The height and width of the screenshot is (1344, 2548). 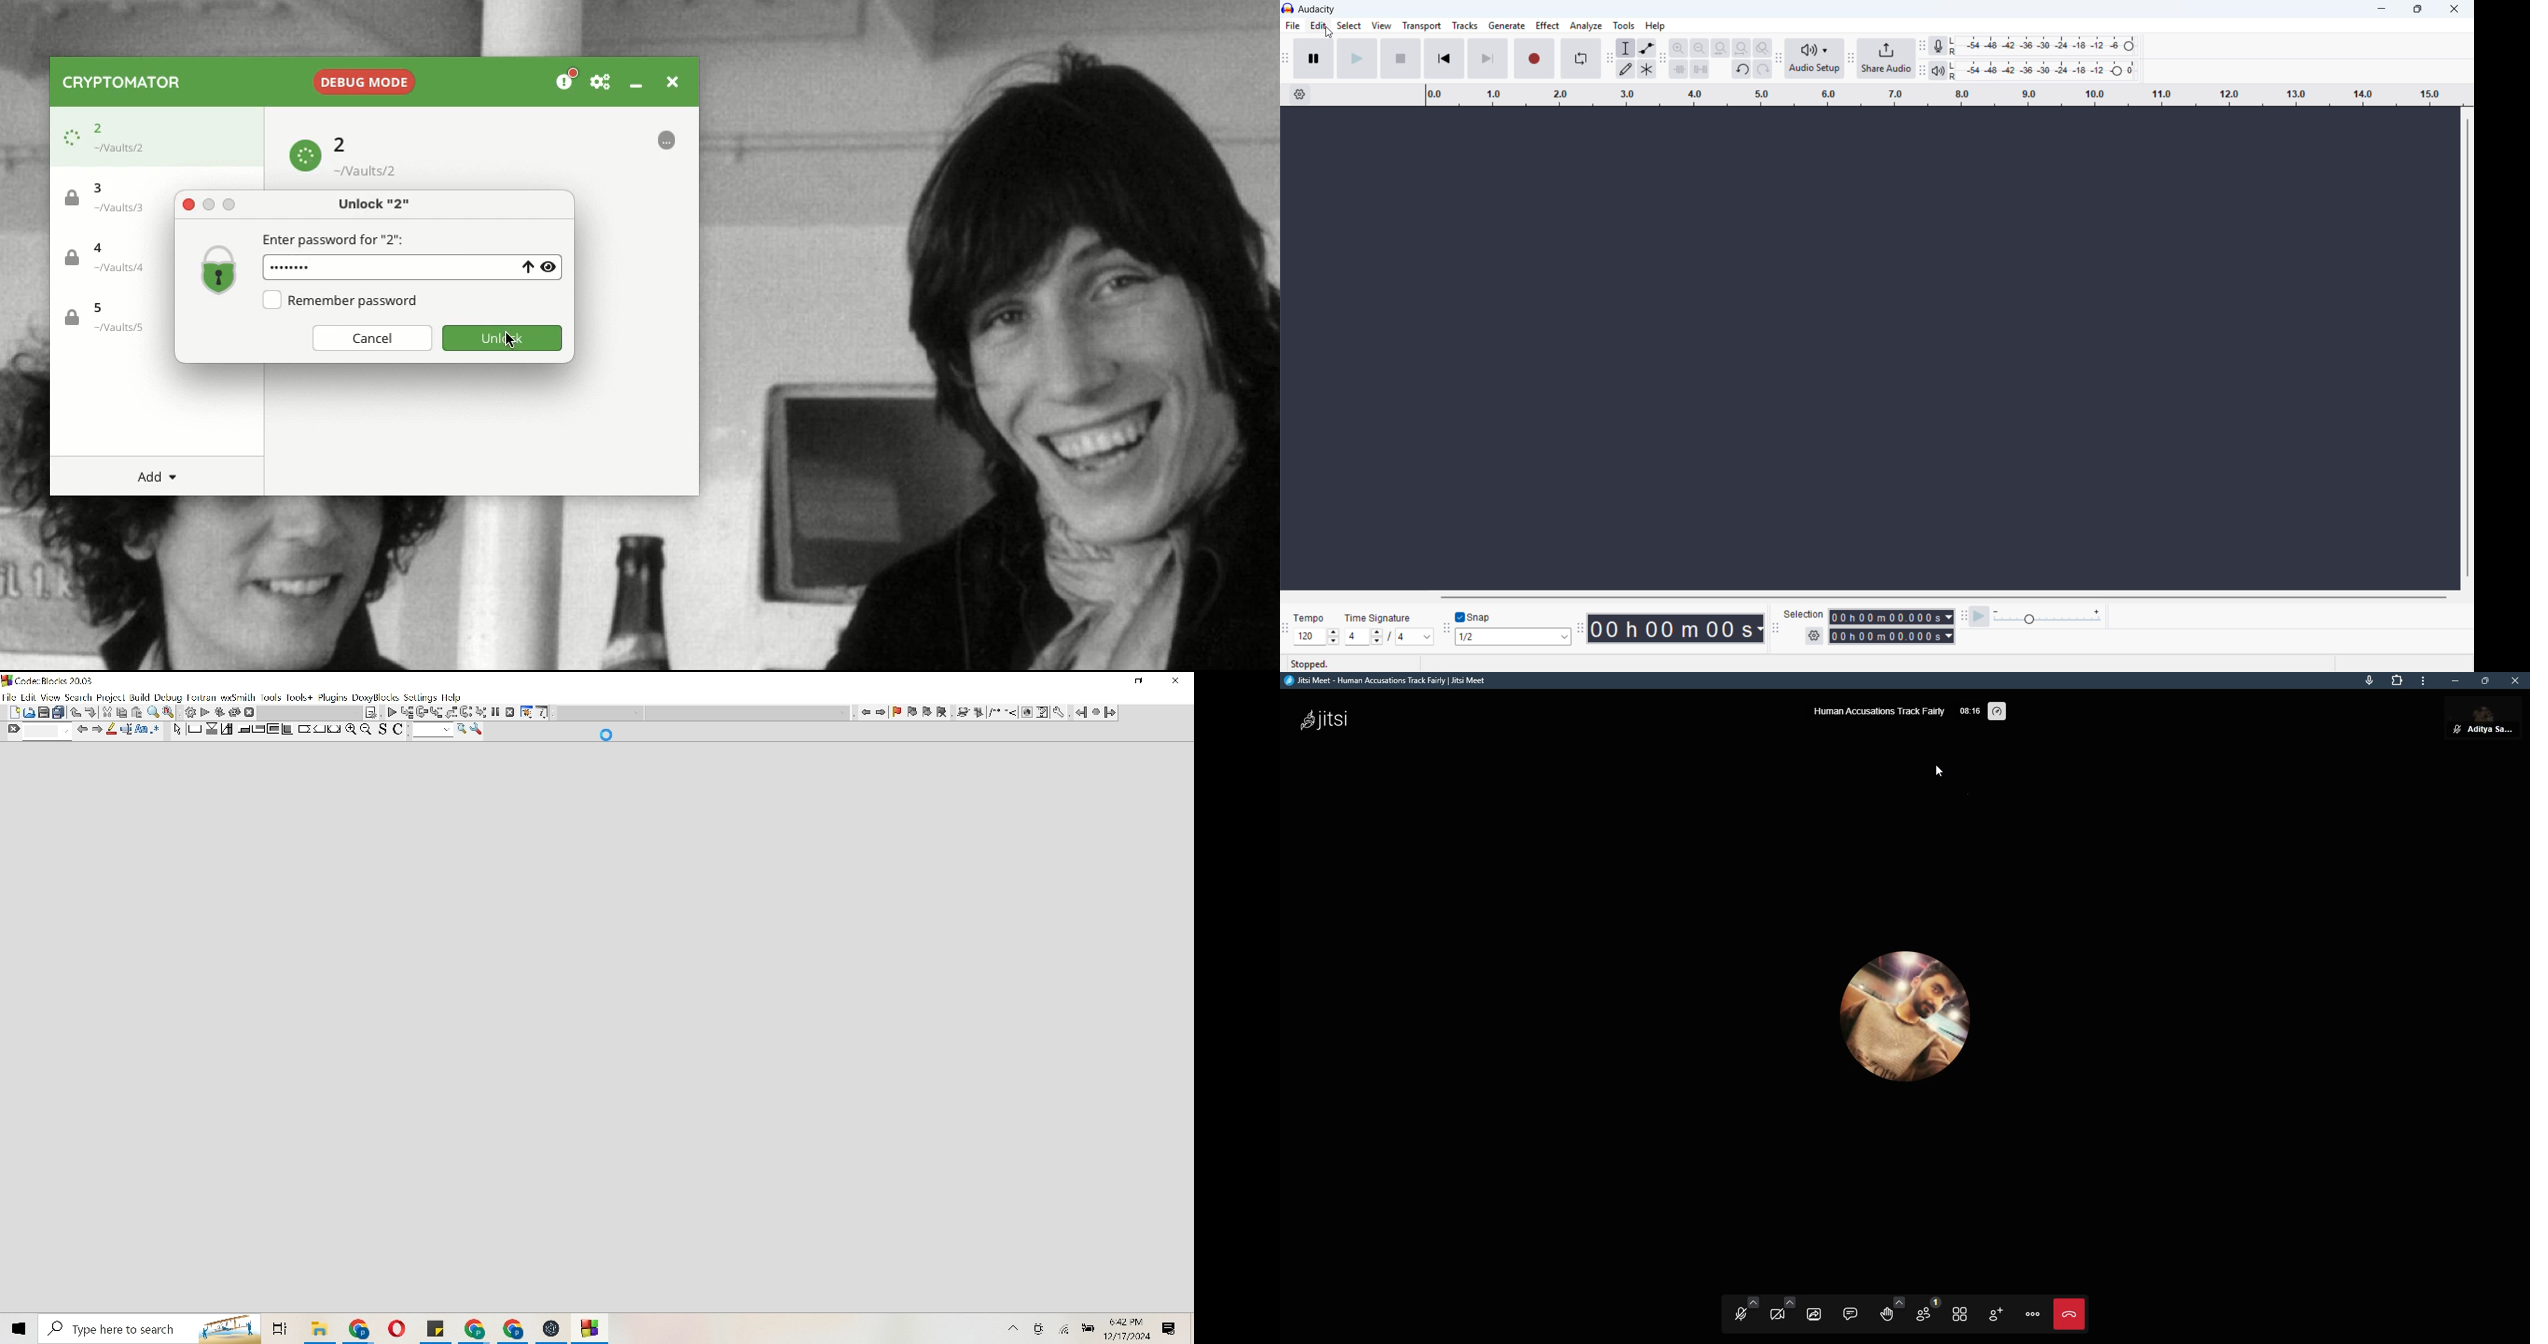 I want to click on Pause, so click(x=495, y=713).